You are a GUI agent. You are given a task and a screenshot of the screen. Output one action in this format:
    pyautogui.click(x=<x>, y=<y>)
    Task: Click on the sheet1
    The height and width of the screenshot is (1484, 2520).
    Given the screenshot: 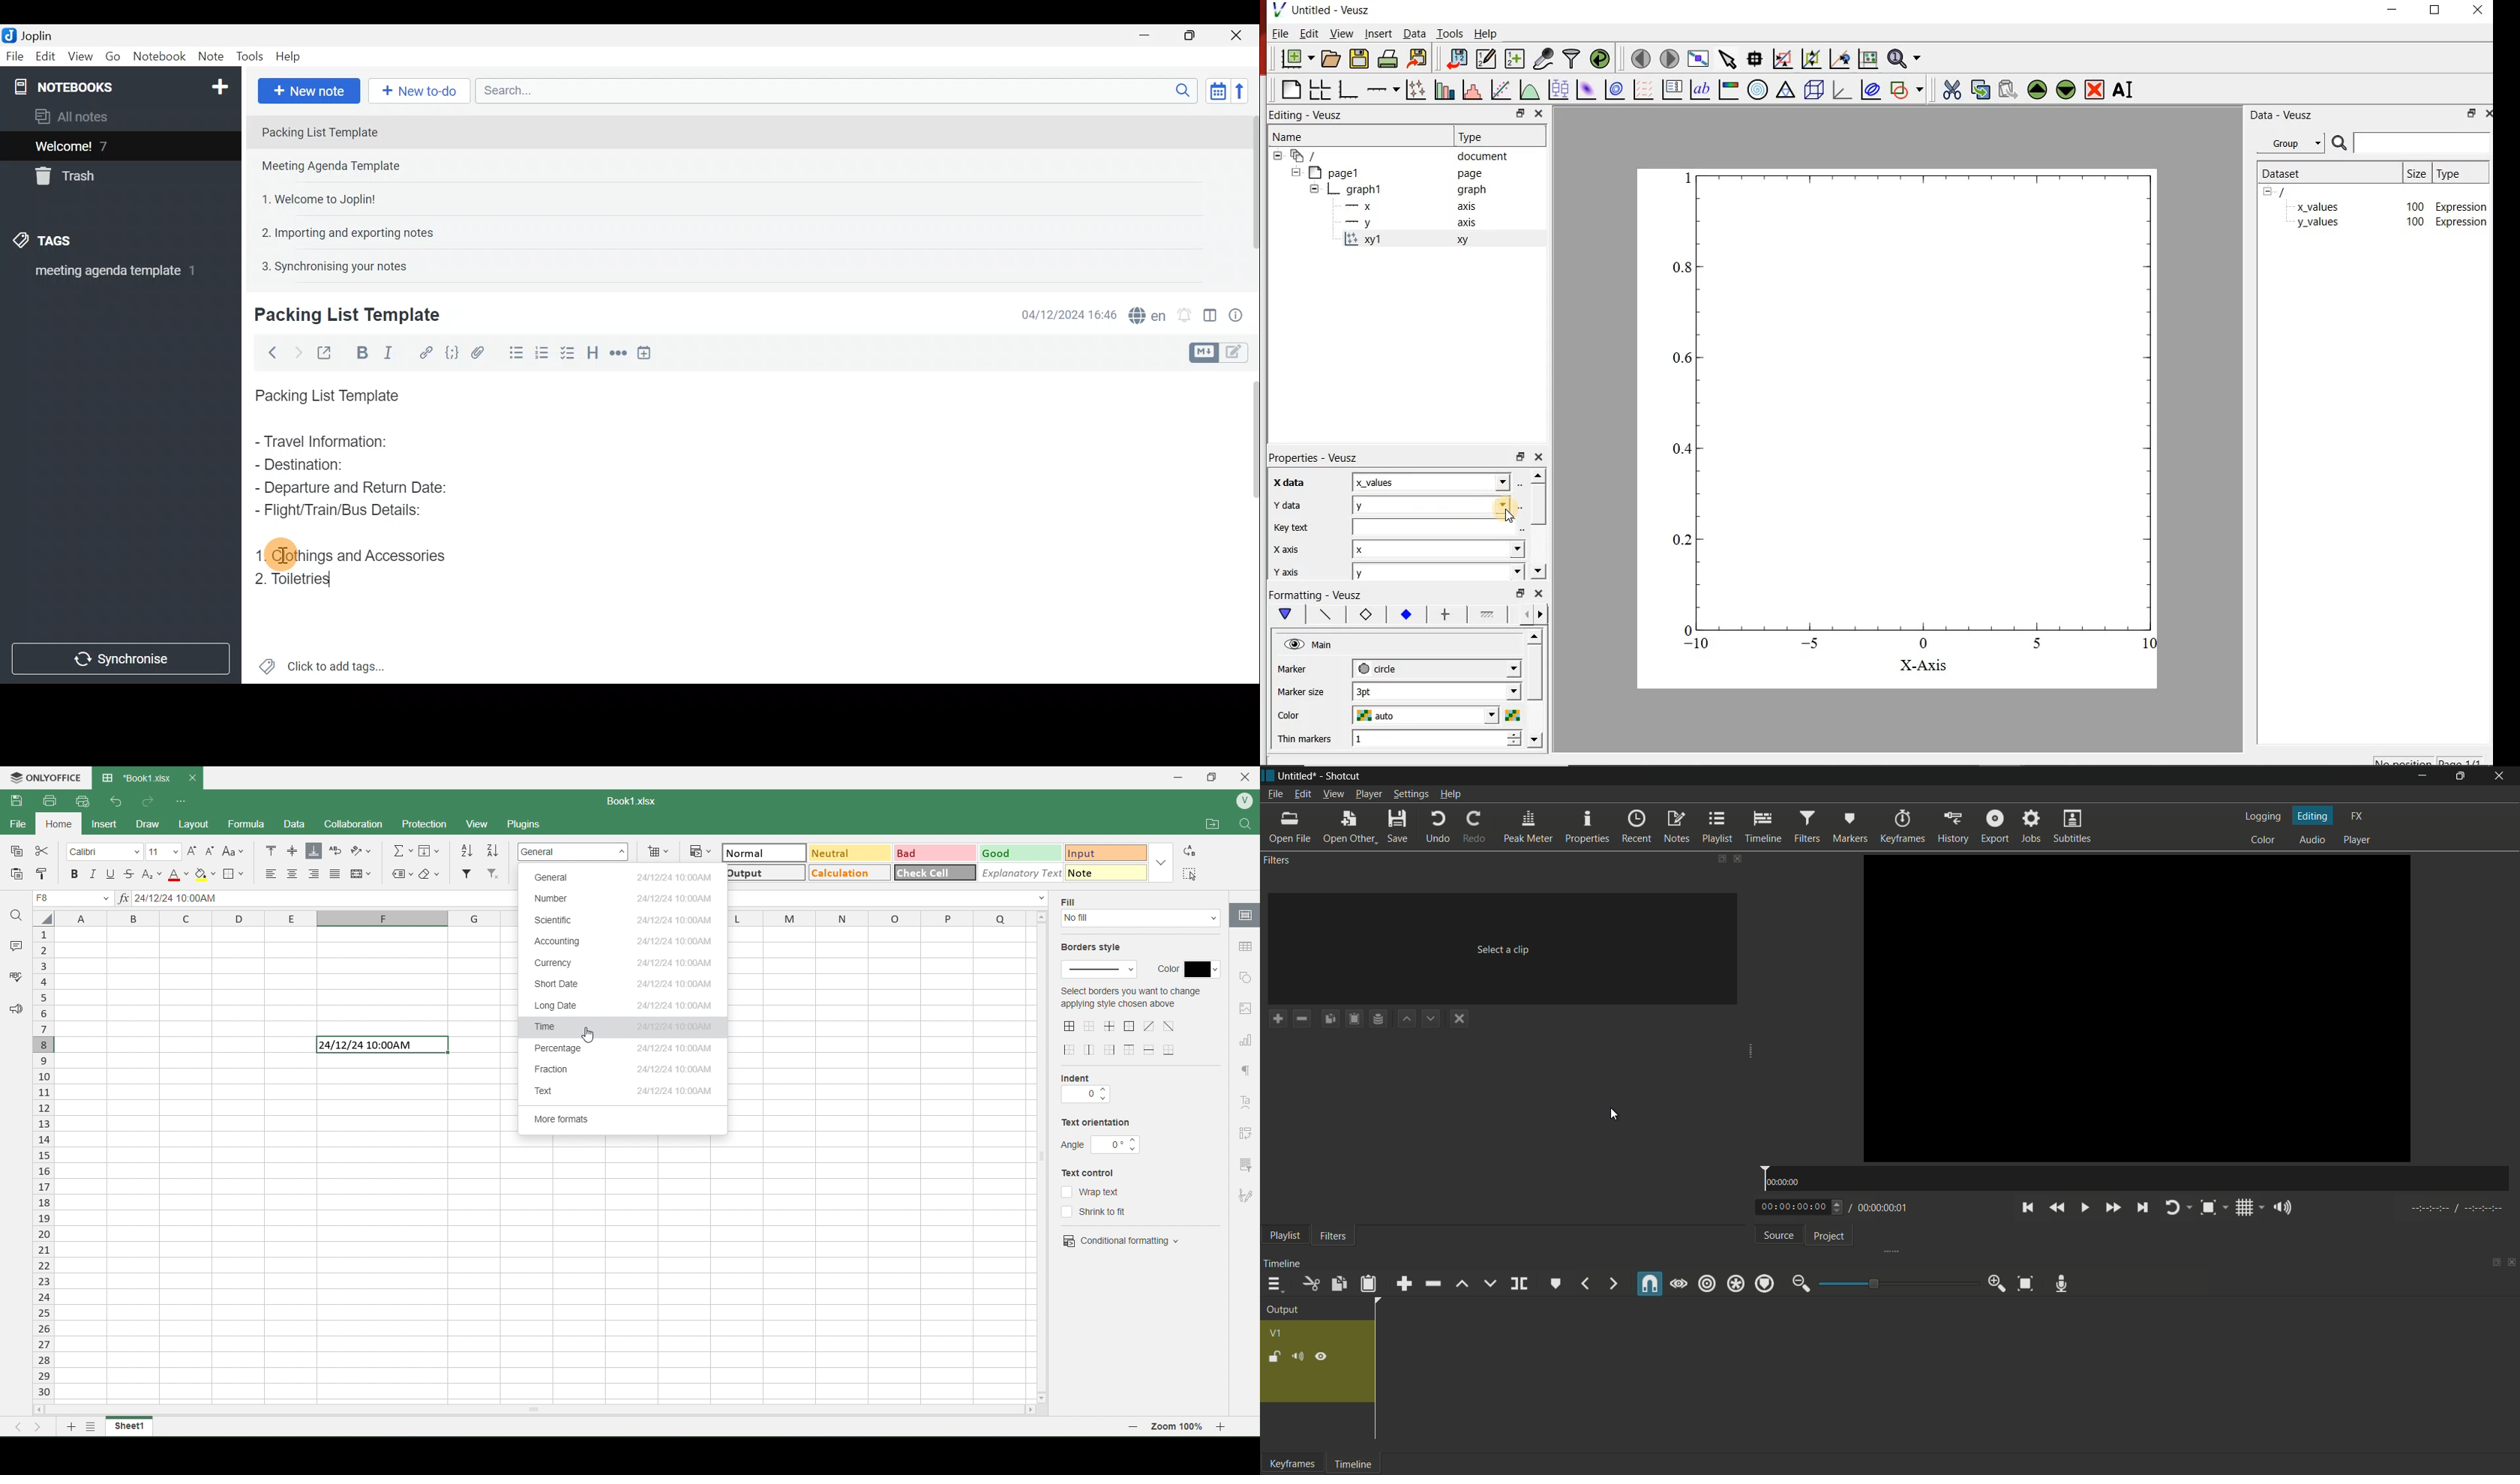 What is the action you would take?
    pyautogui.click(x=129, y=1426)
    